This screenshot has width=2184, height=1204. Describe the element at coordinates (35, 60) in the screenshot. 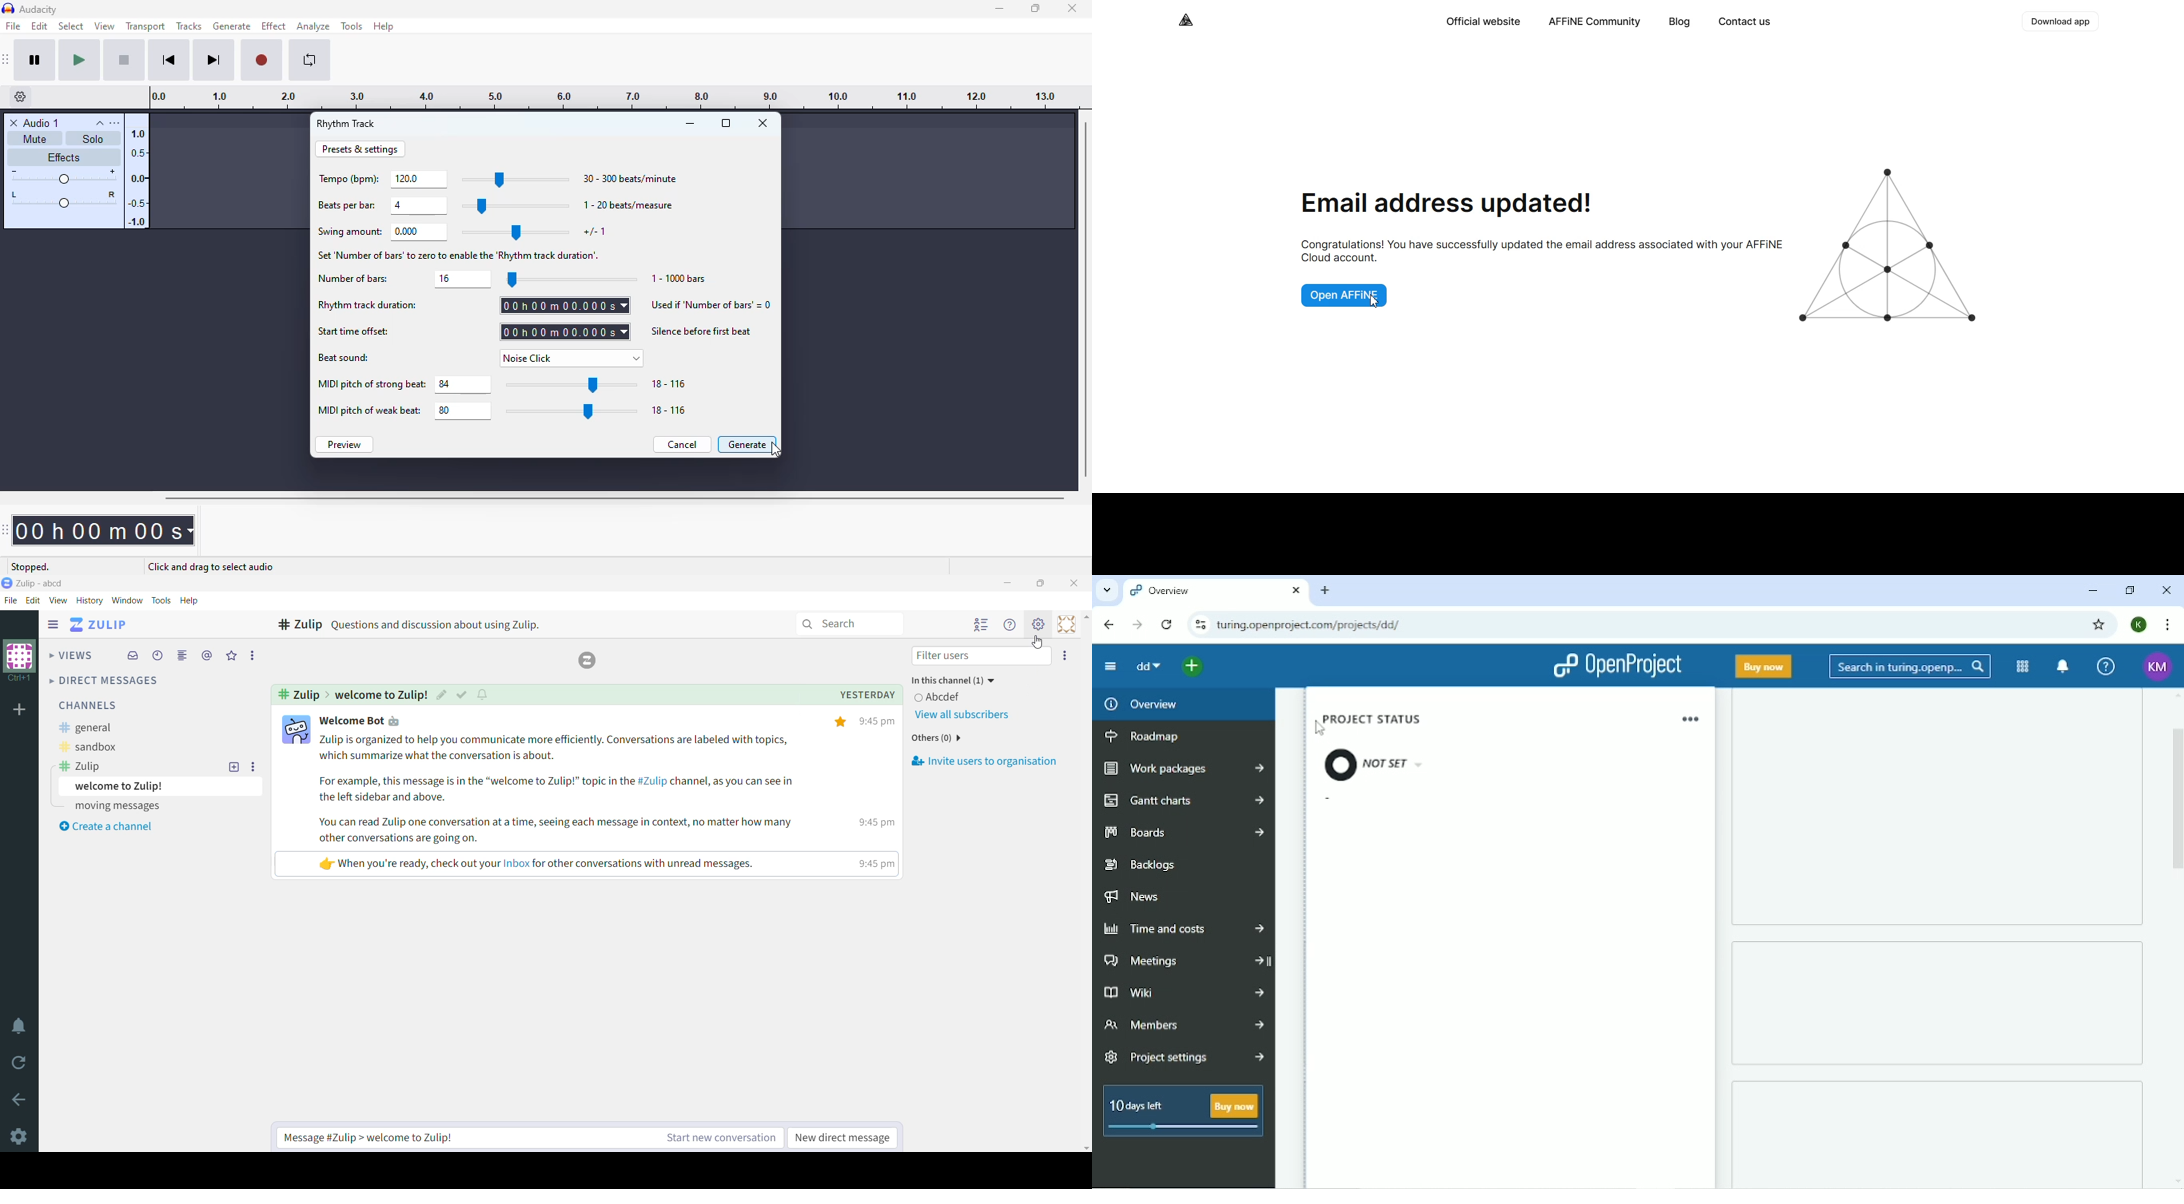

I see `pause` at that location.